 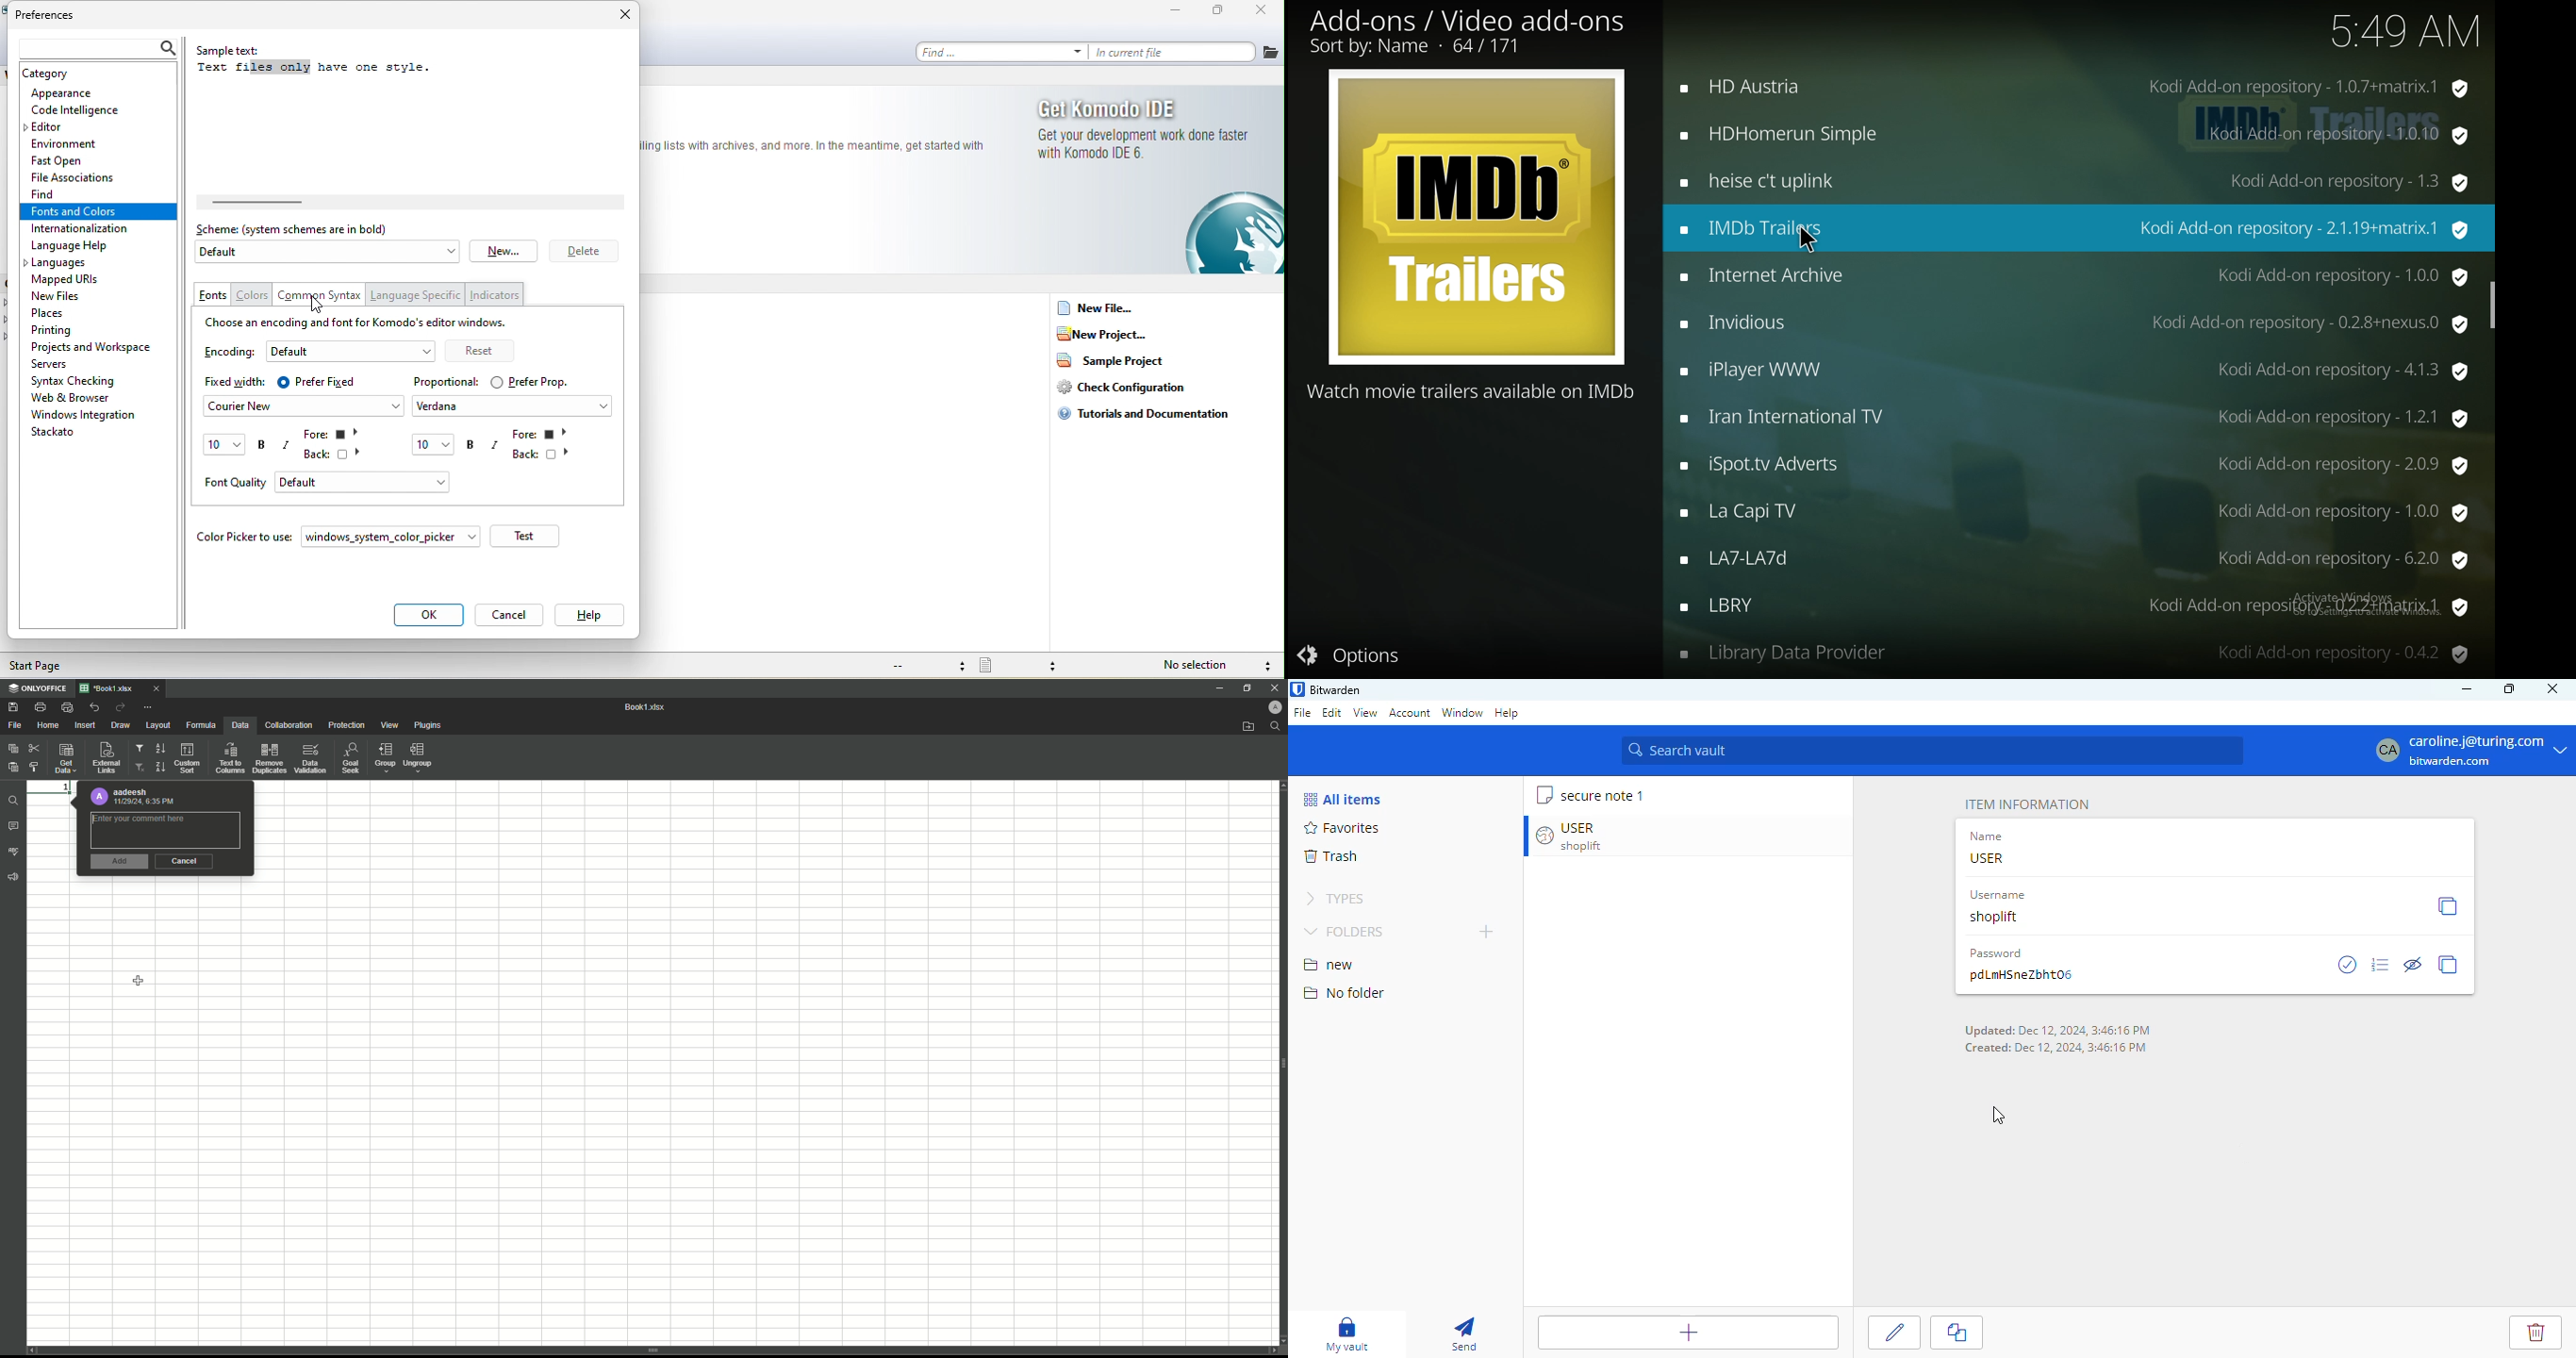 I want to click on types, so click(x=1339, y=899).